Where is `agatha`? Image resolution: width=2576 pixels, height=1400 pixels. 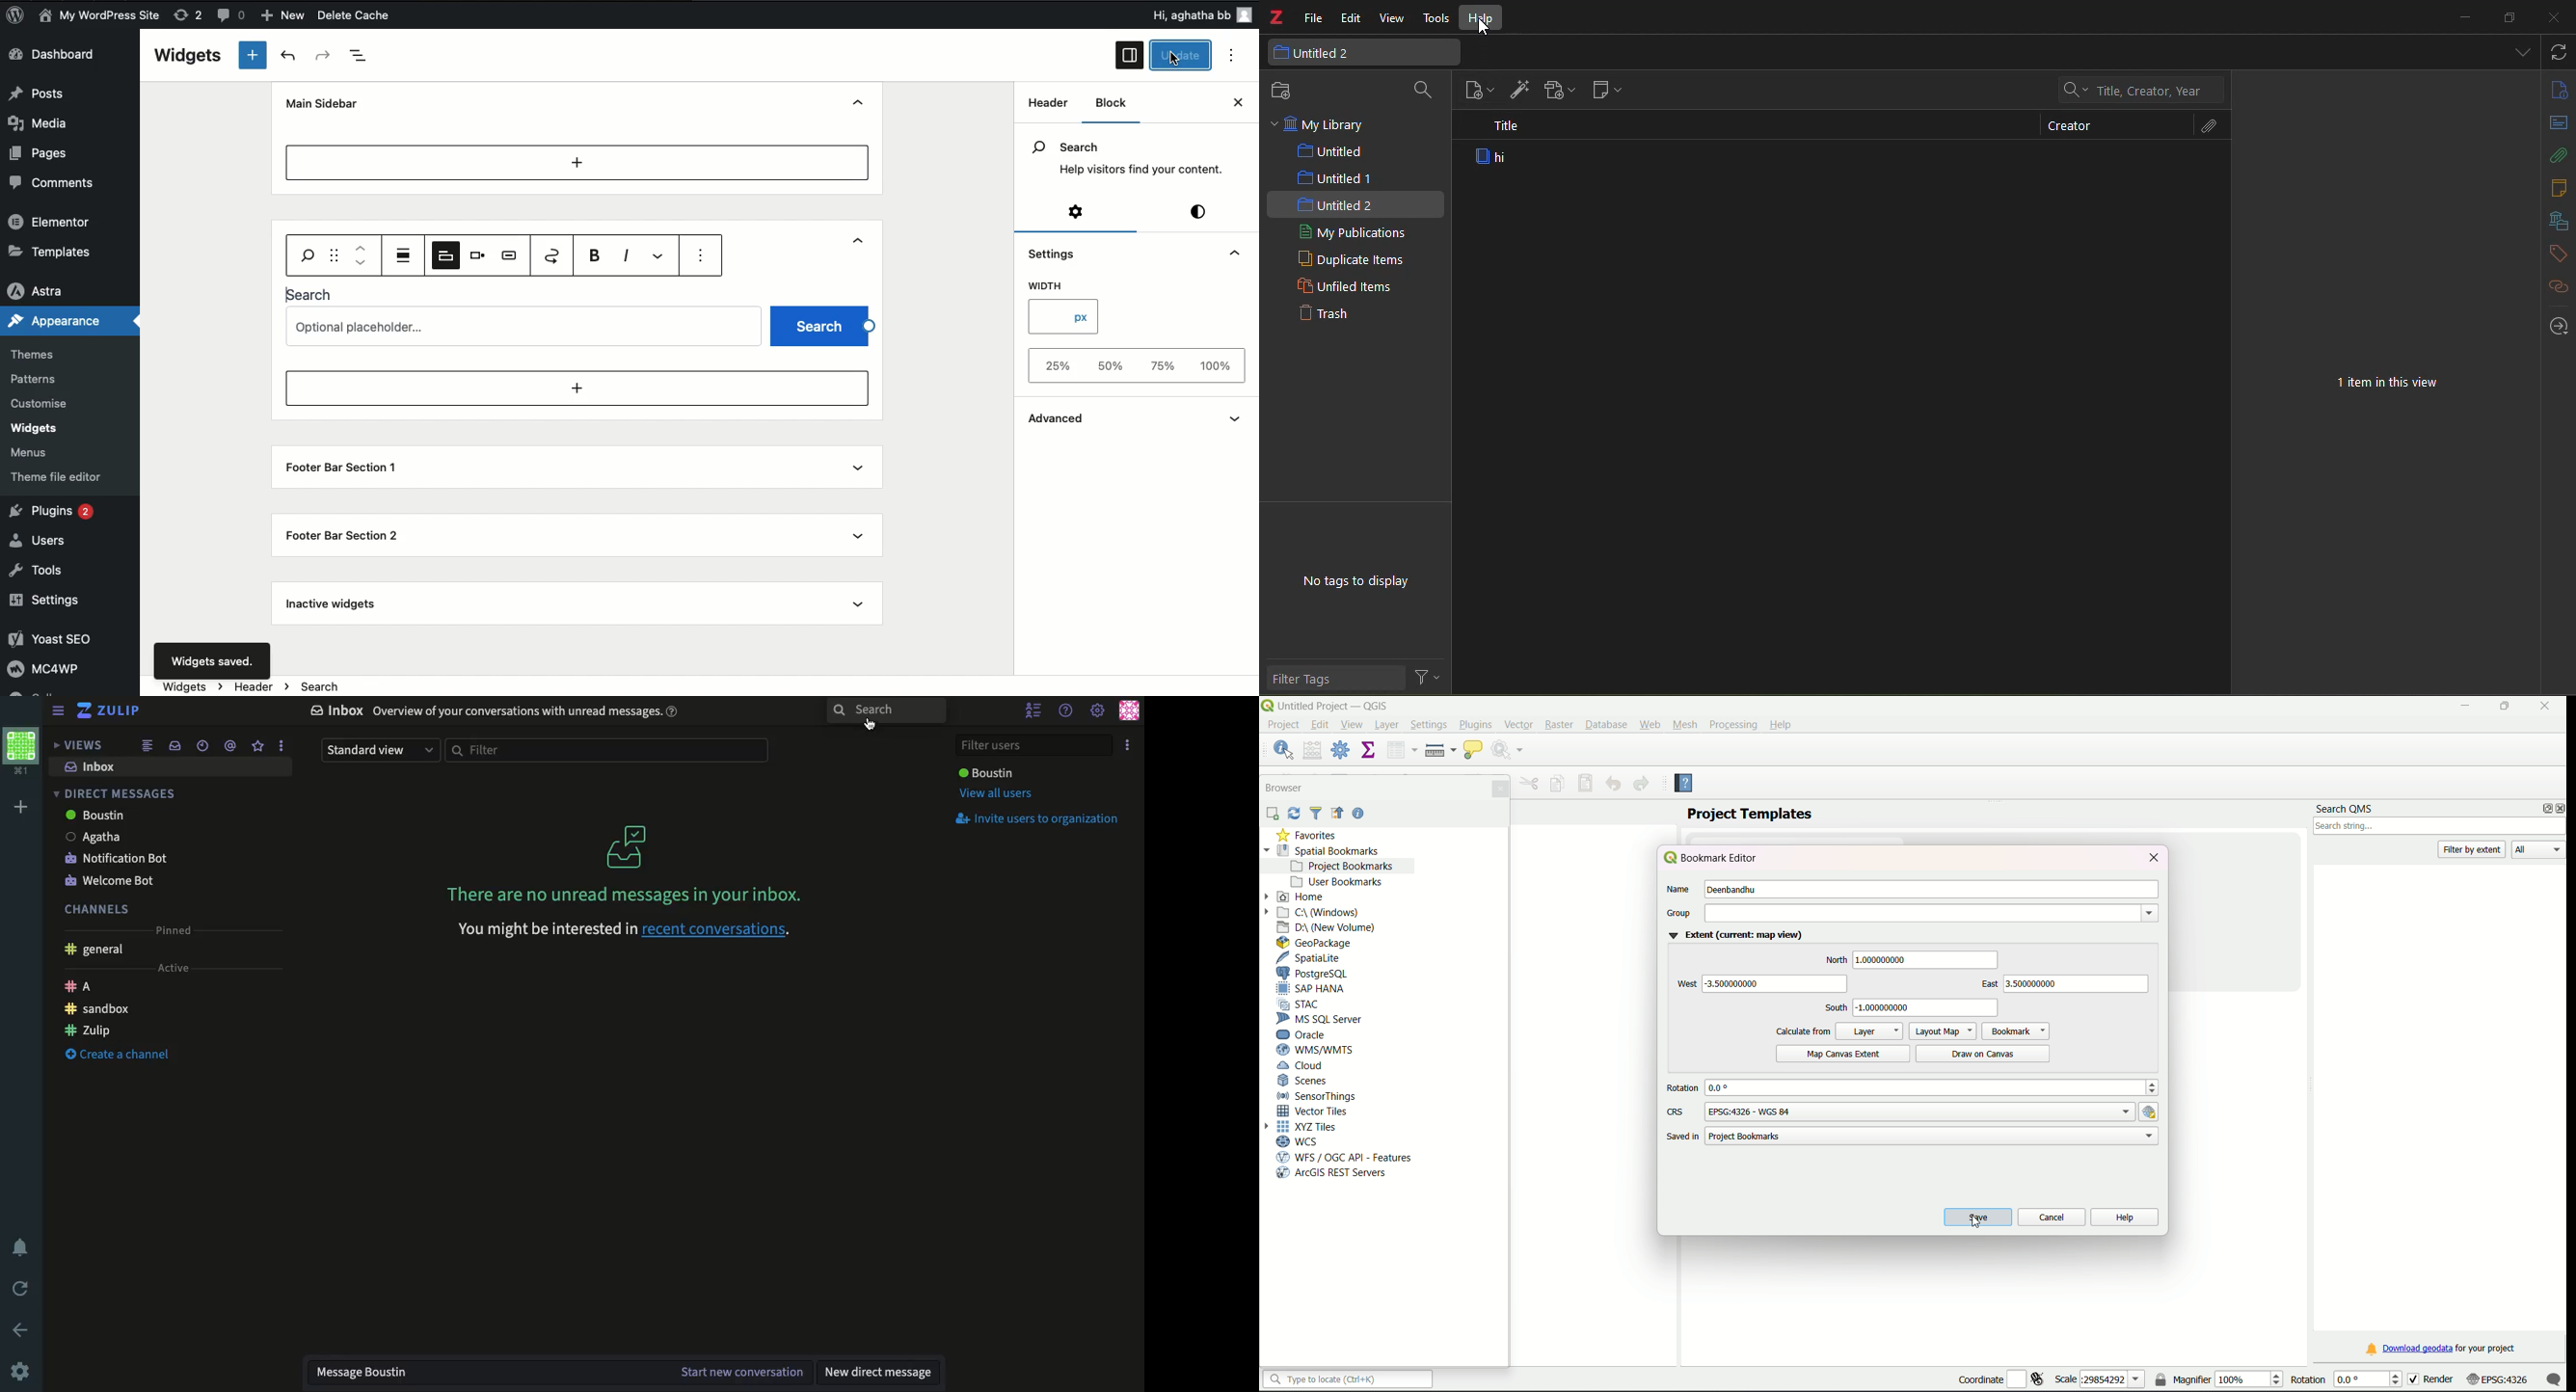
agatha is located at coordinates (105, 837).